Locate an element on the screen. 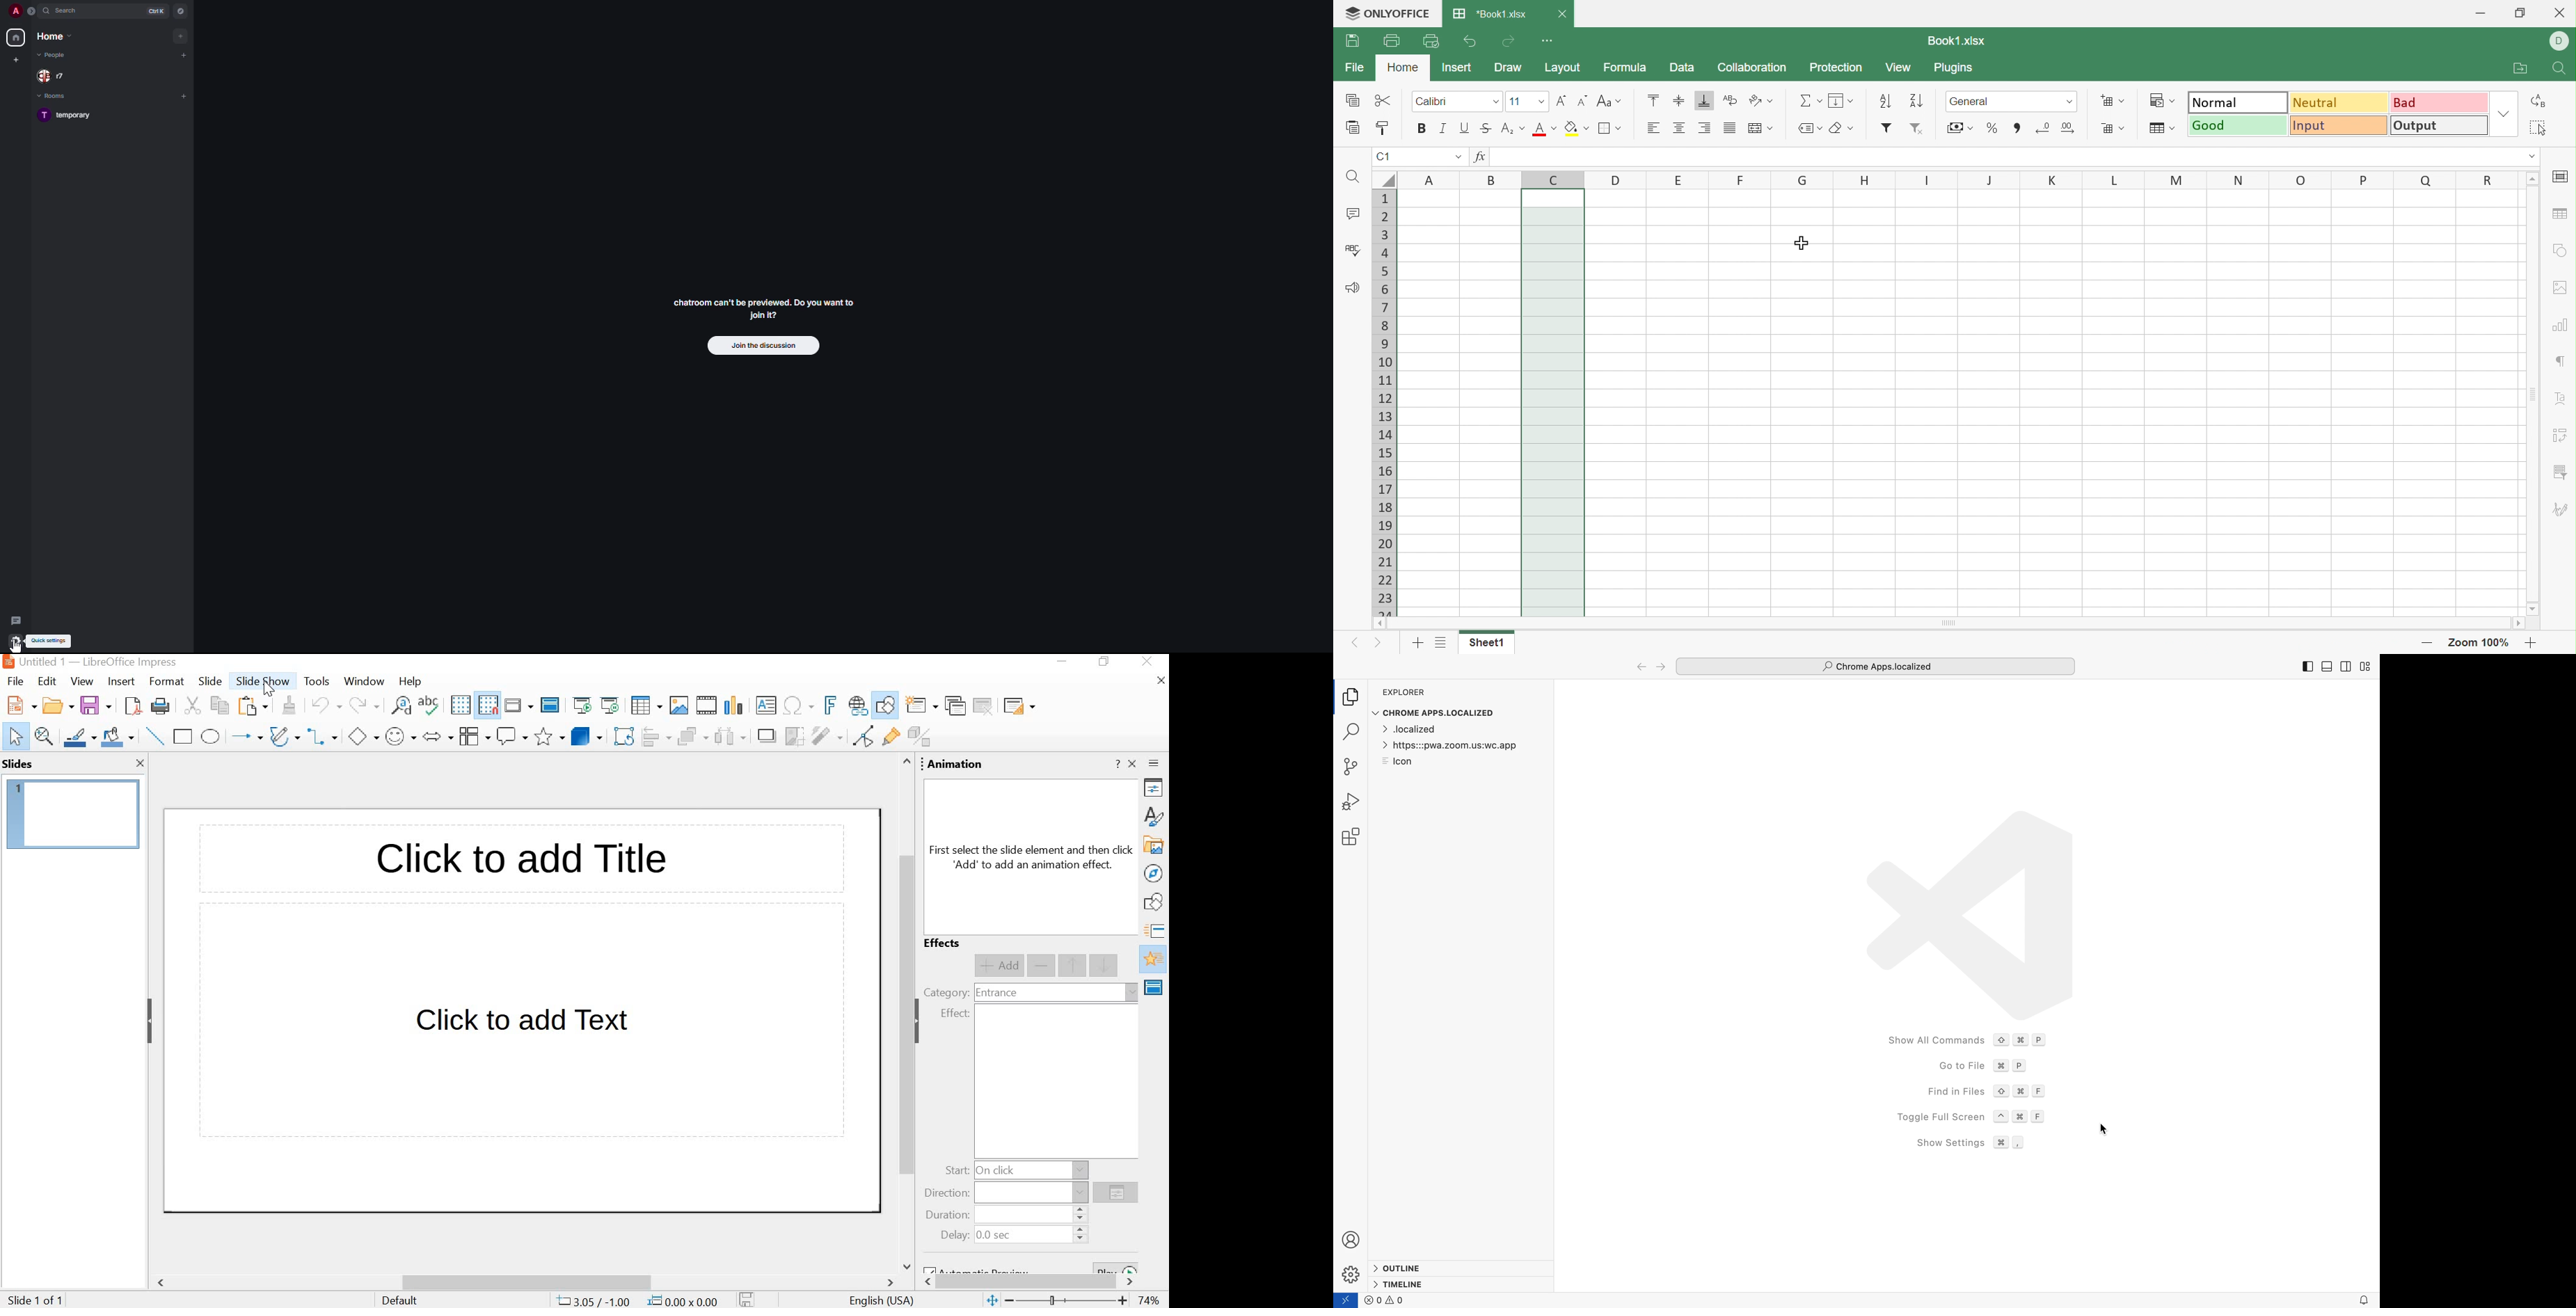 The image size is (2576, 1316). DELL is located at coordinates (2560, 41).